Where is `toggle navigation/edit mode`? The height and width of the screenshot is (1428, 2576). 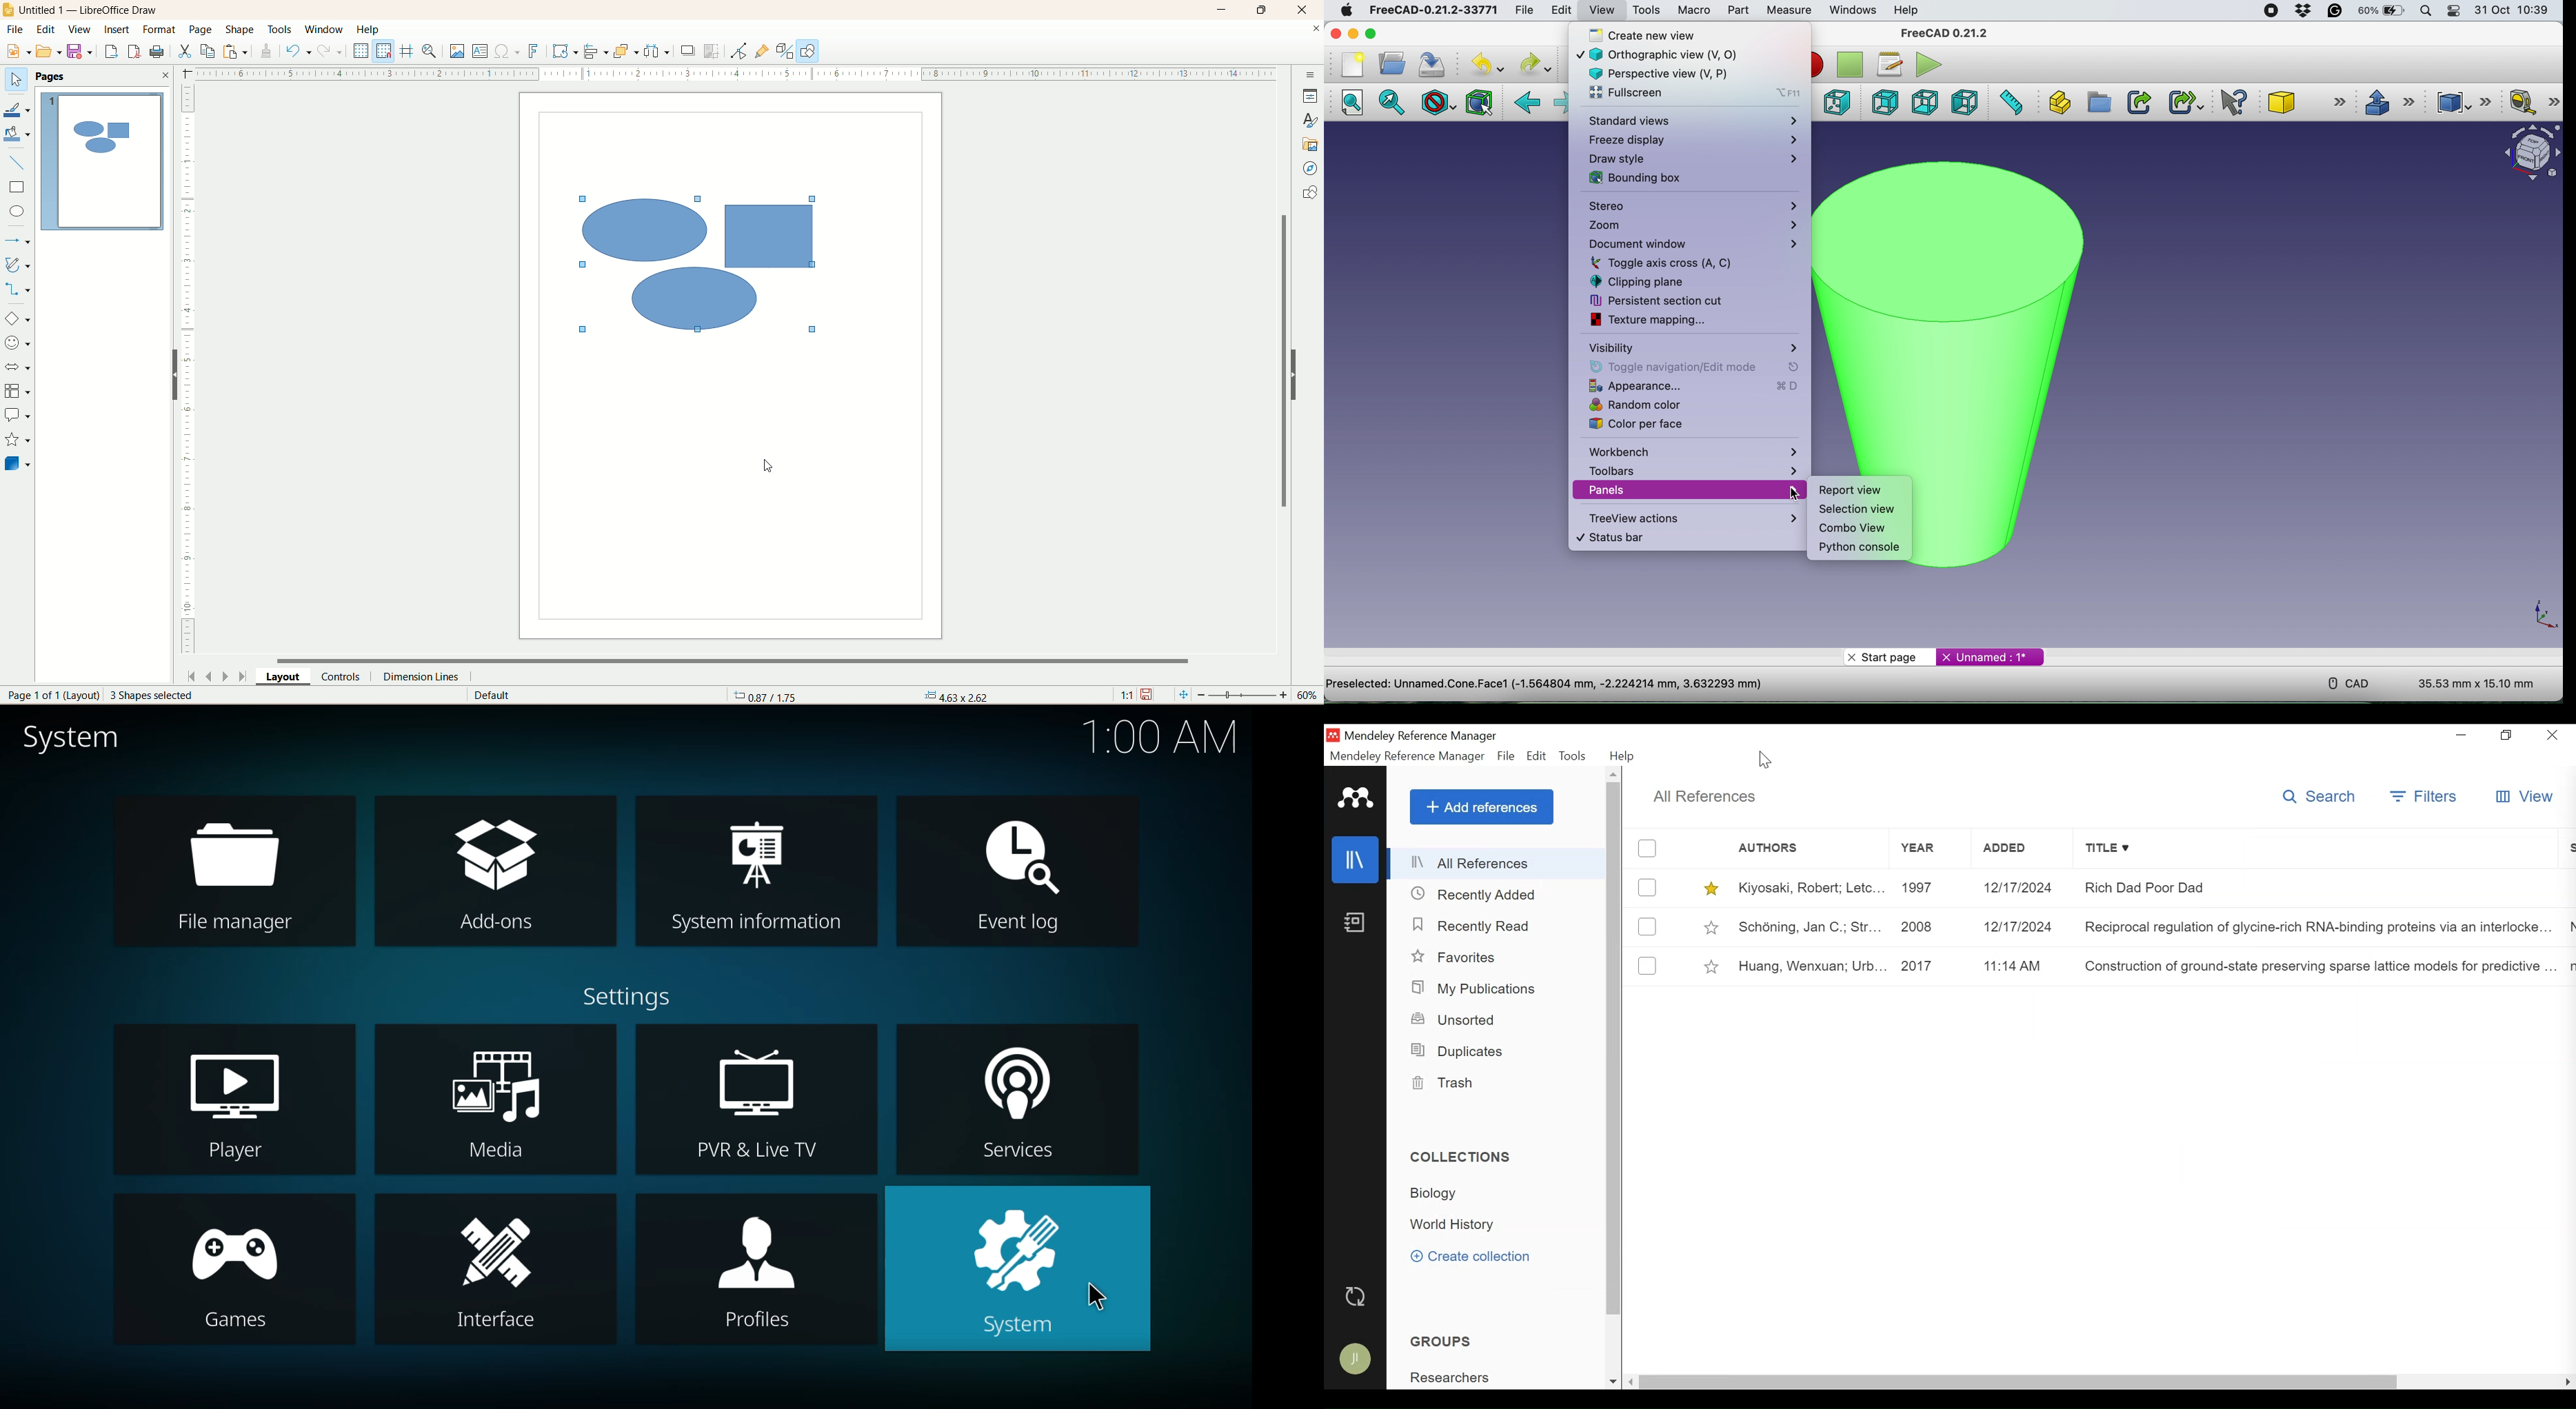
toggle navigation/edit mode is located at coordinates (1688, 367).